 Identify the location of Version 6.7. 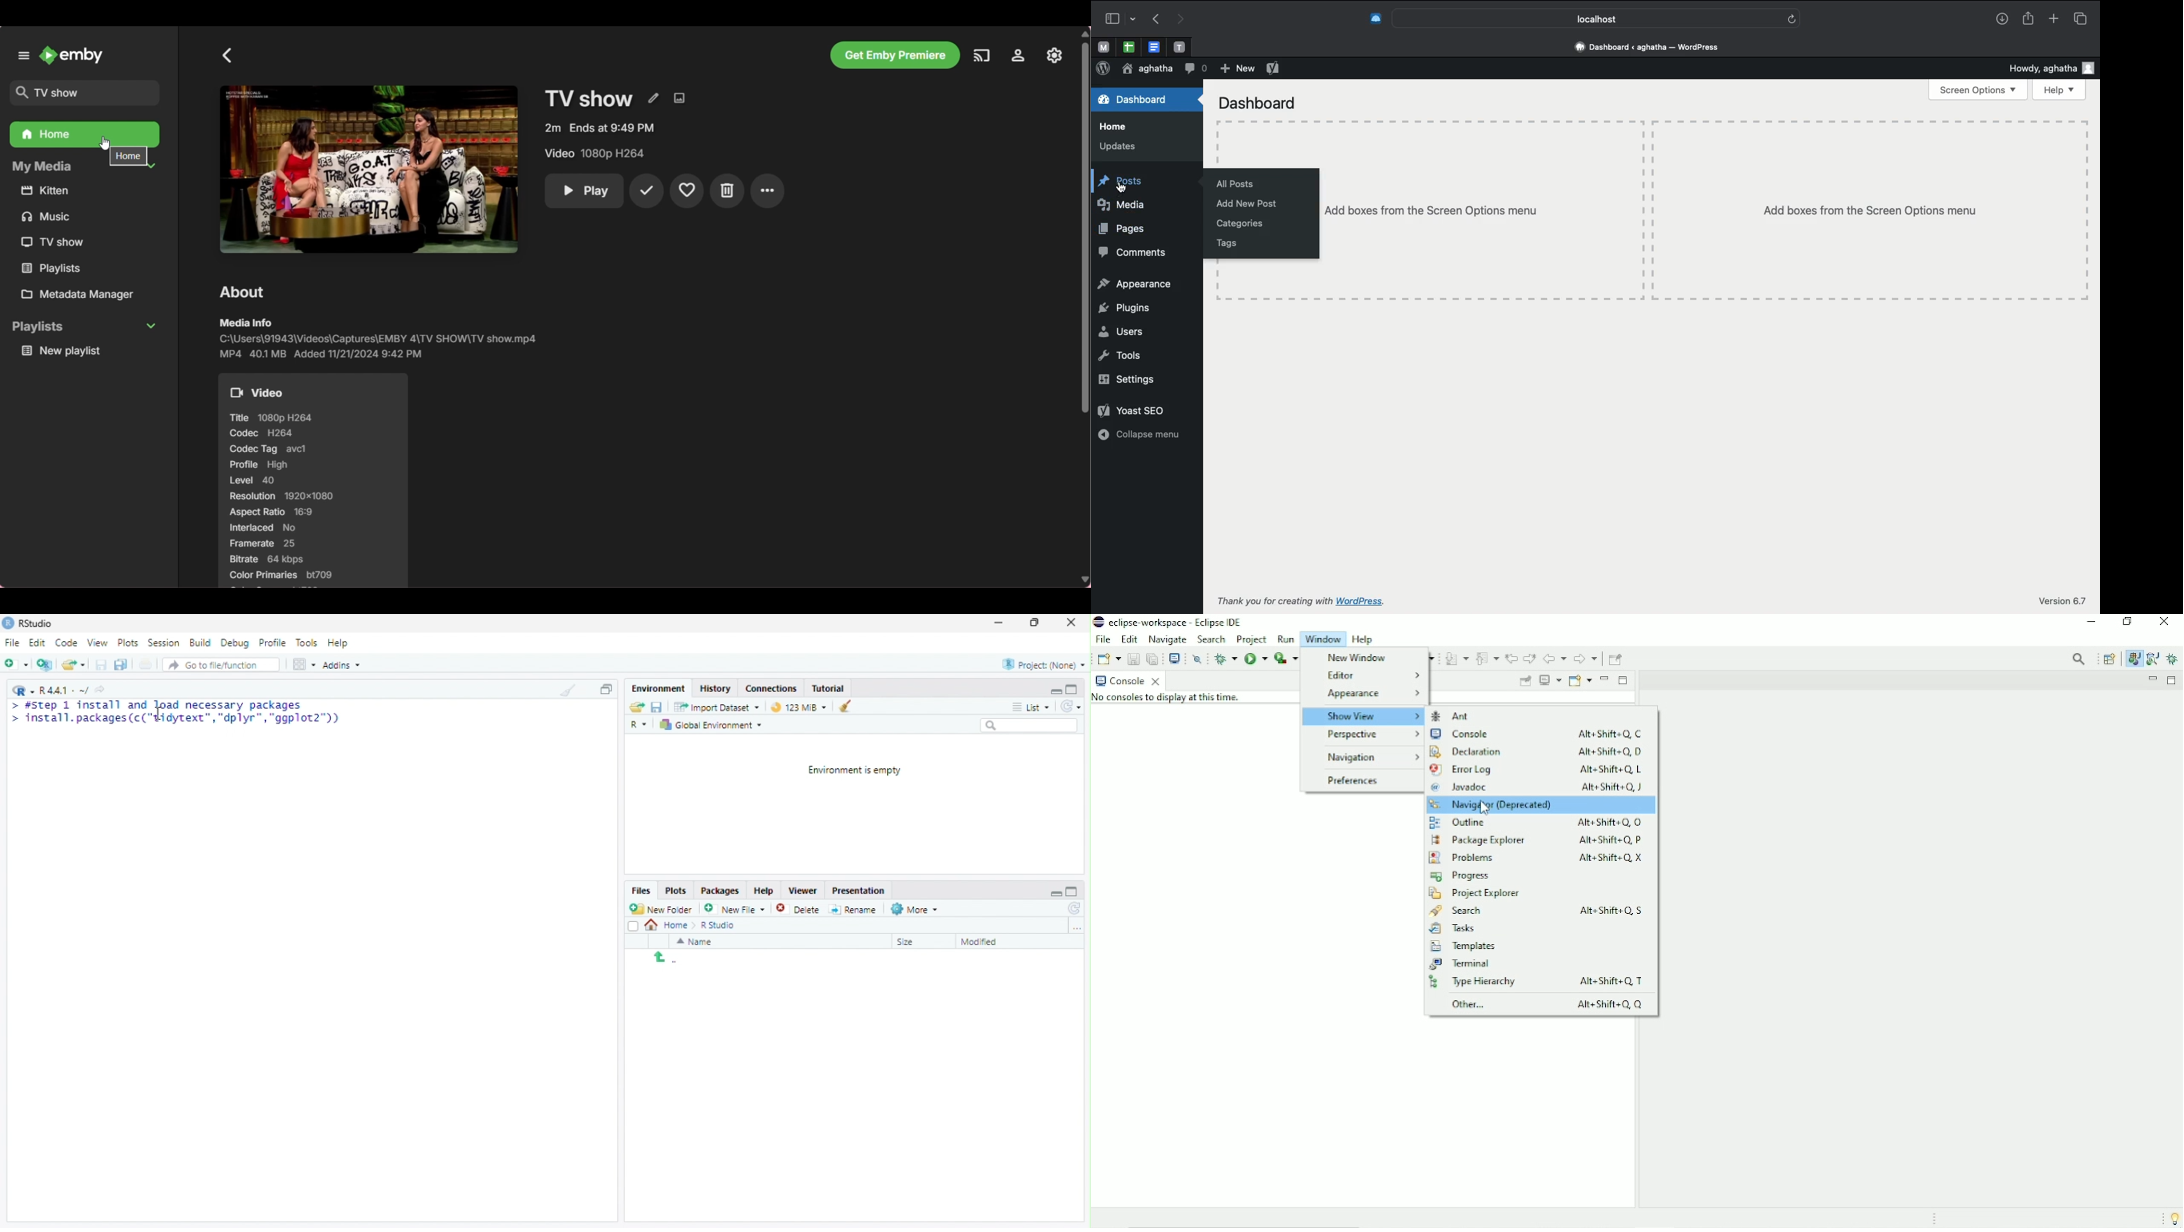
(2063, 601).